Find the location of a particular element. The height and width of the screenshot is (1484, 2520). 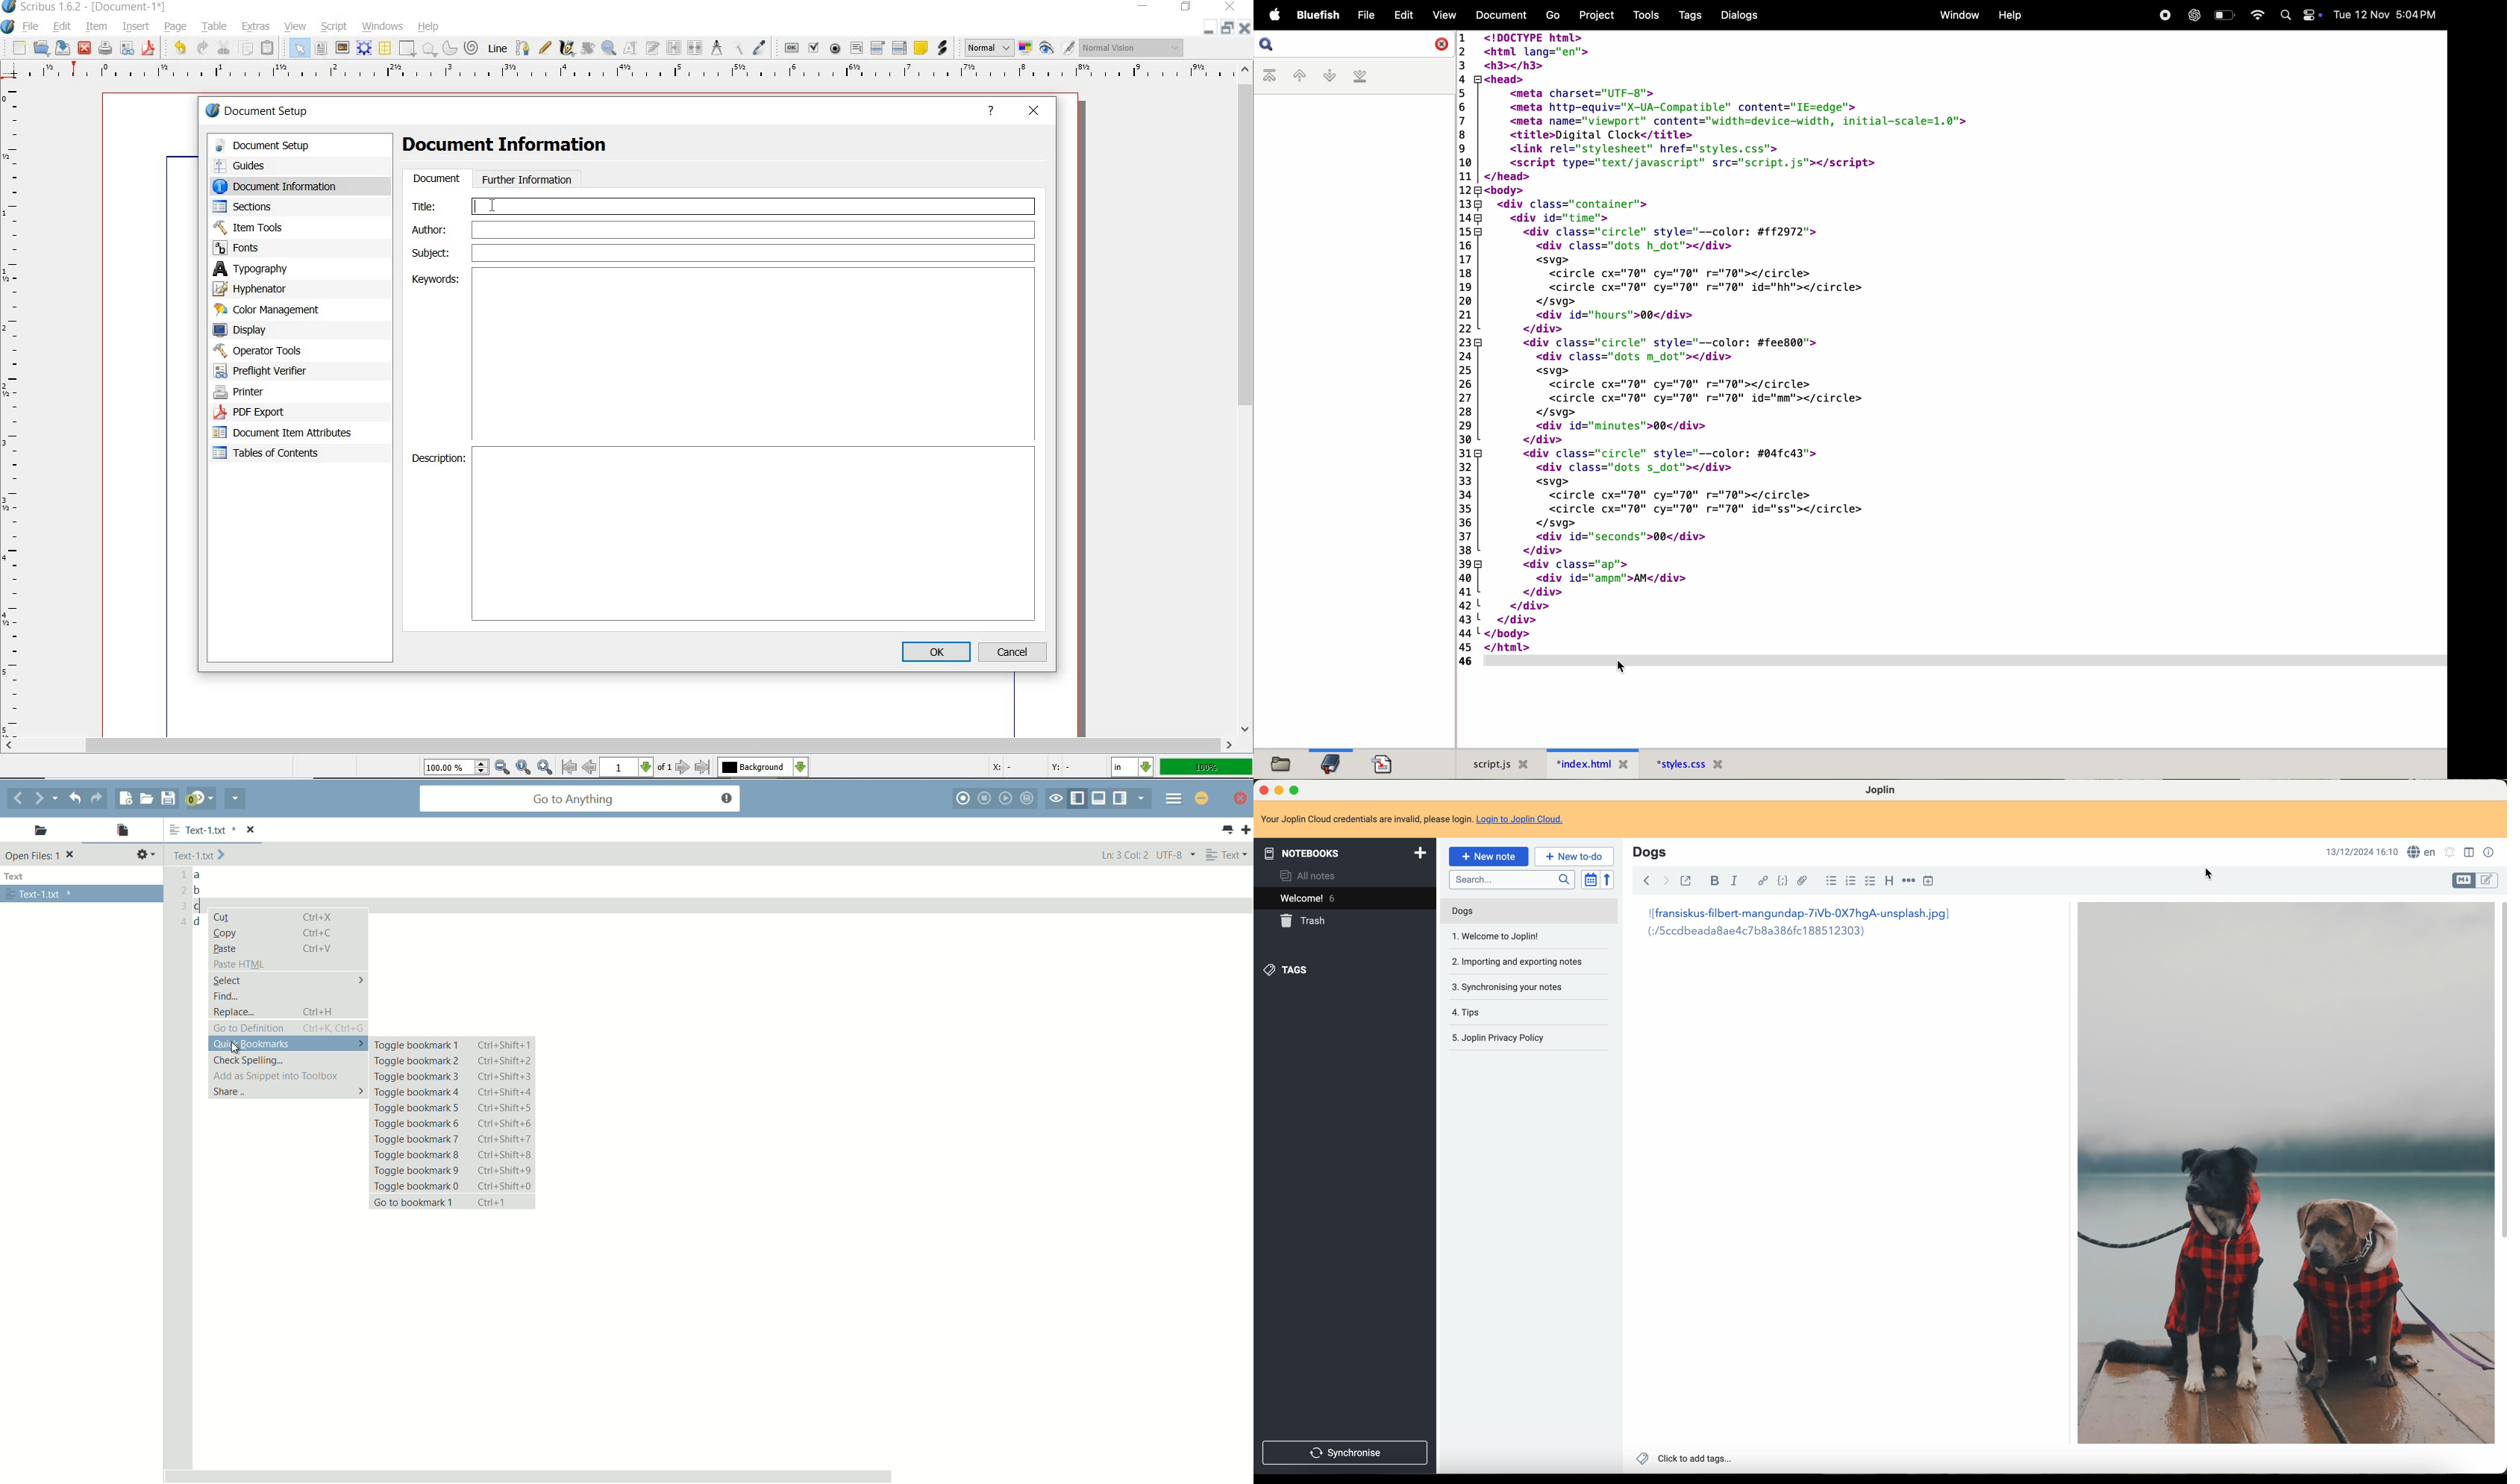

toggle external editing is located at coordinates (1687, 880).